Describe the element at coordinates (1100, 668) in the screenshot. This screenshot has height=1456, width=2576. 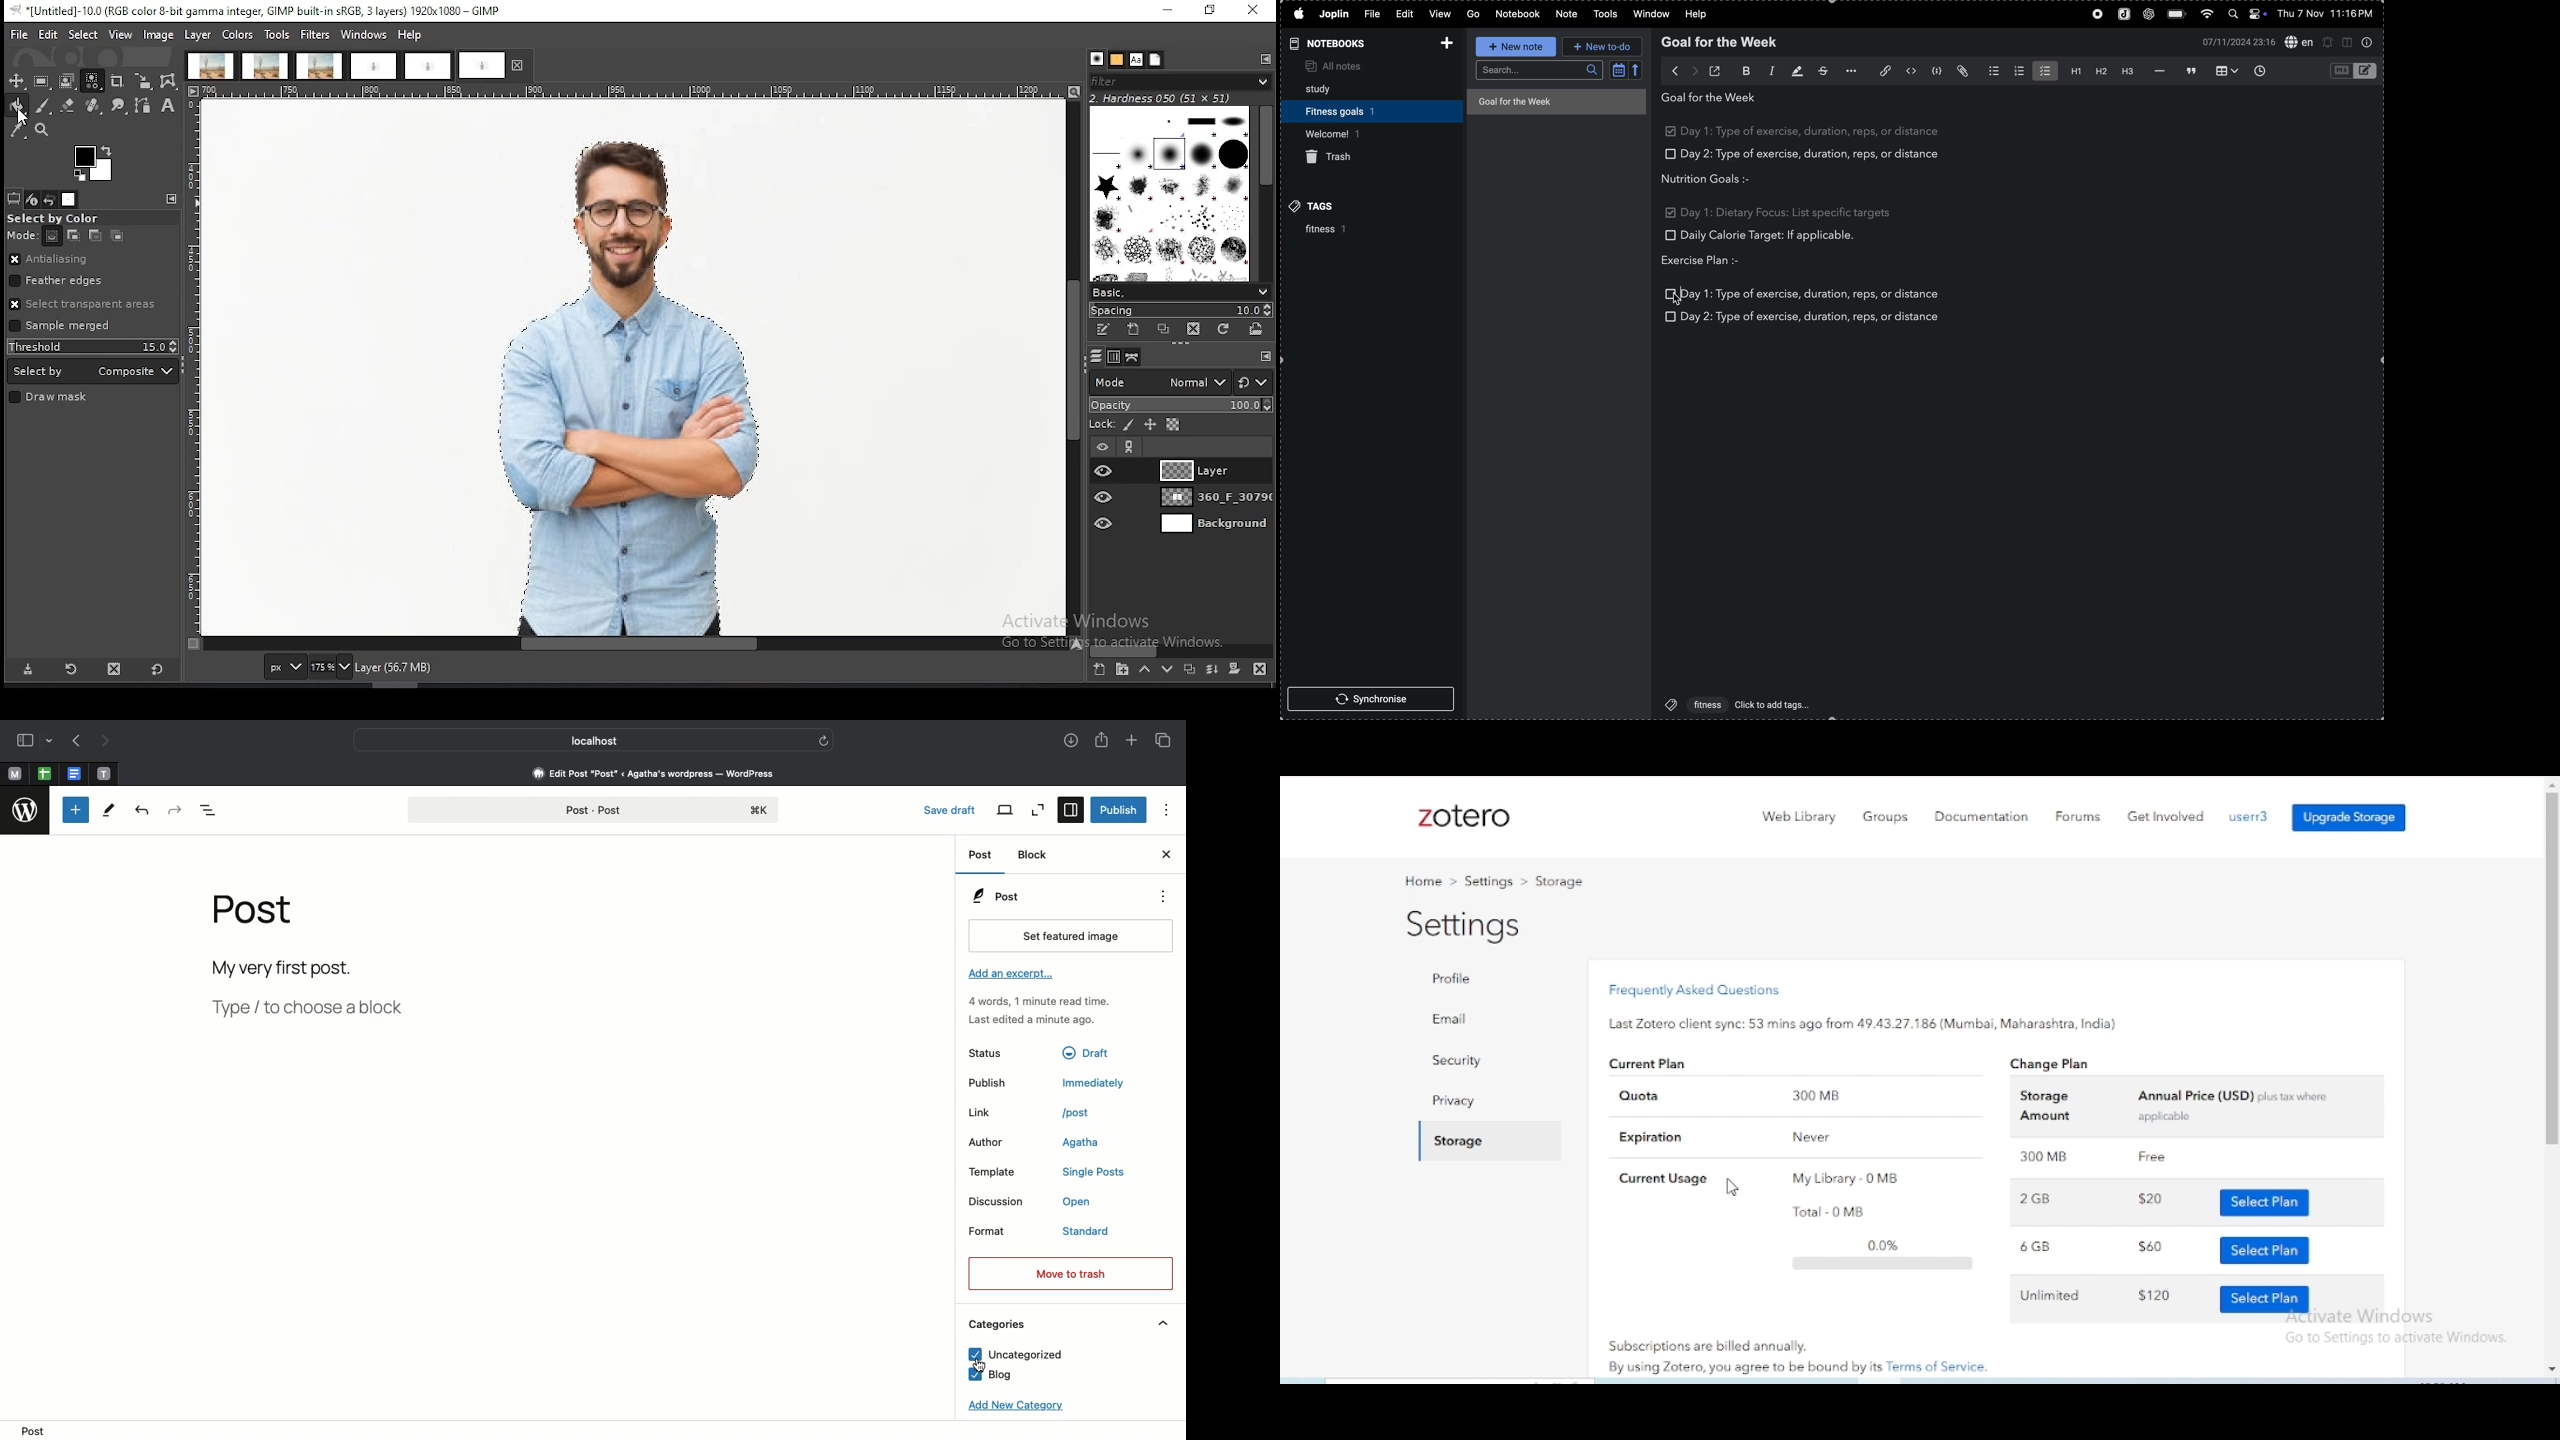
I see `create a new layer` at that location.